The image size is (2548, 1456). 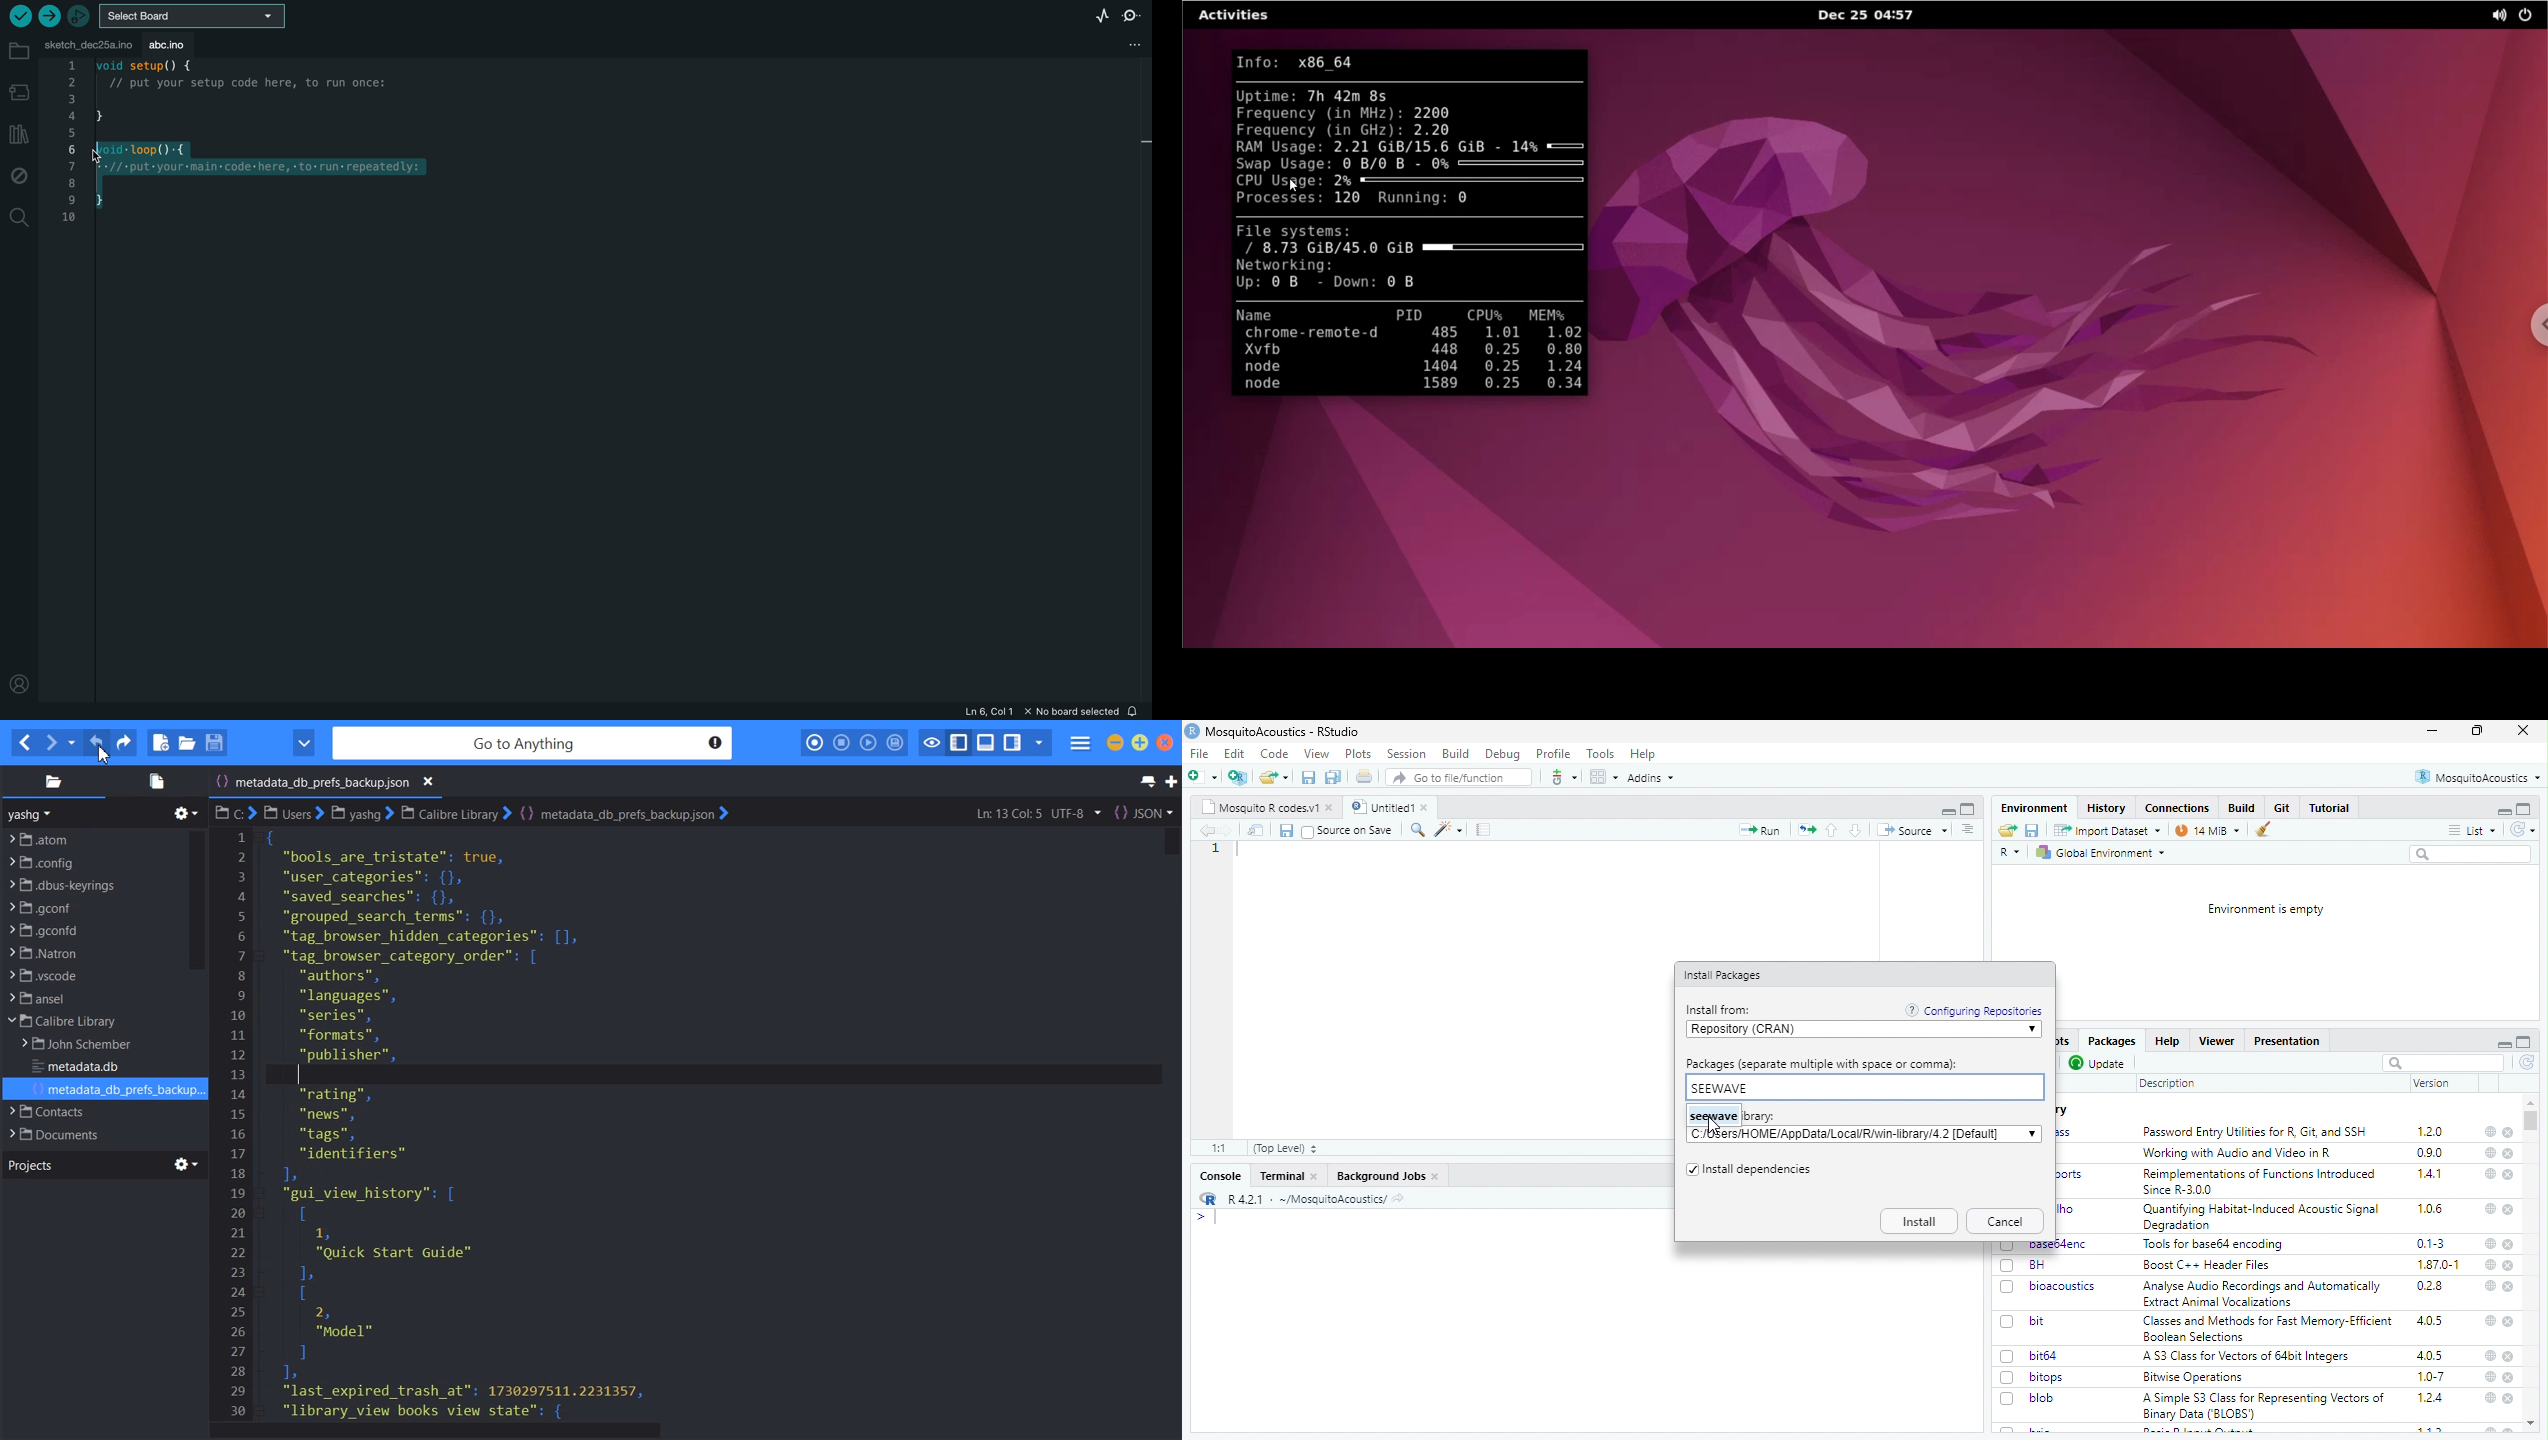 I want to click on Build, so click(x=1456, y=754).